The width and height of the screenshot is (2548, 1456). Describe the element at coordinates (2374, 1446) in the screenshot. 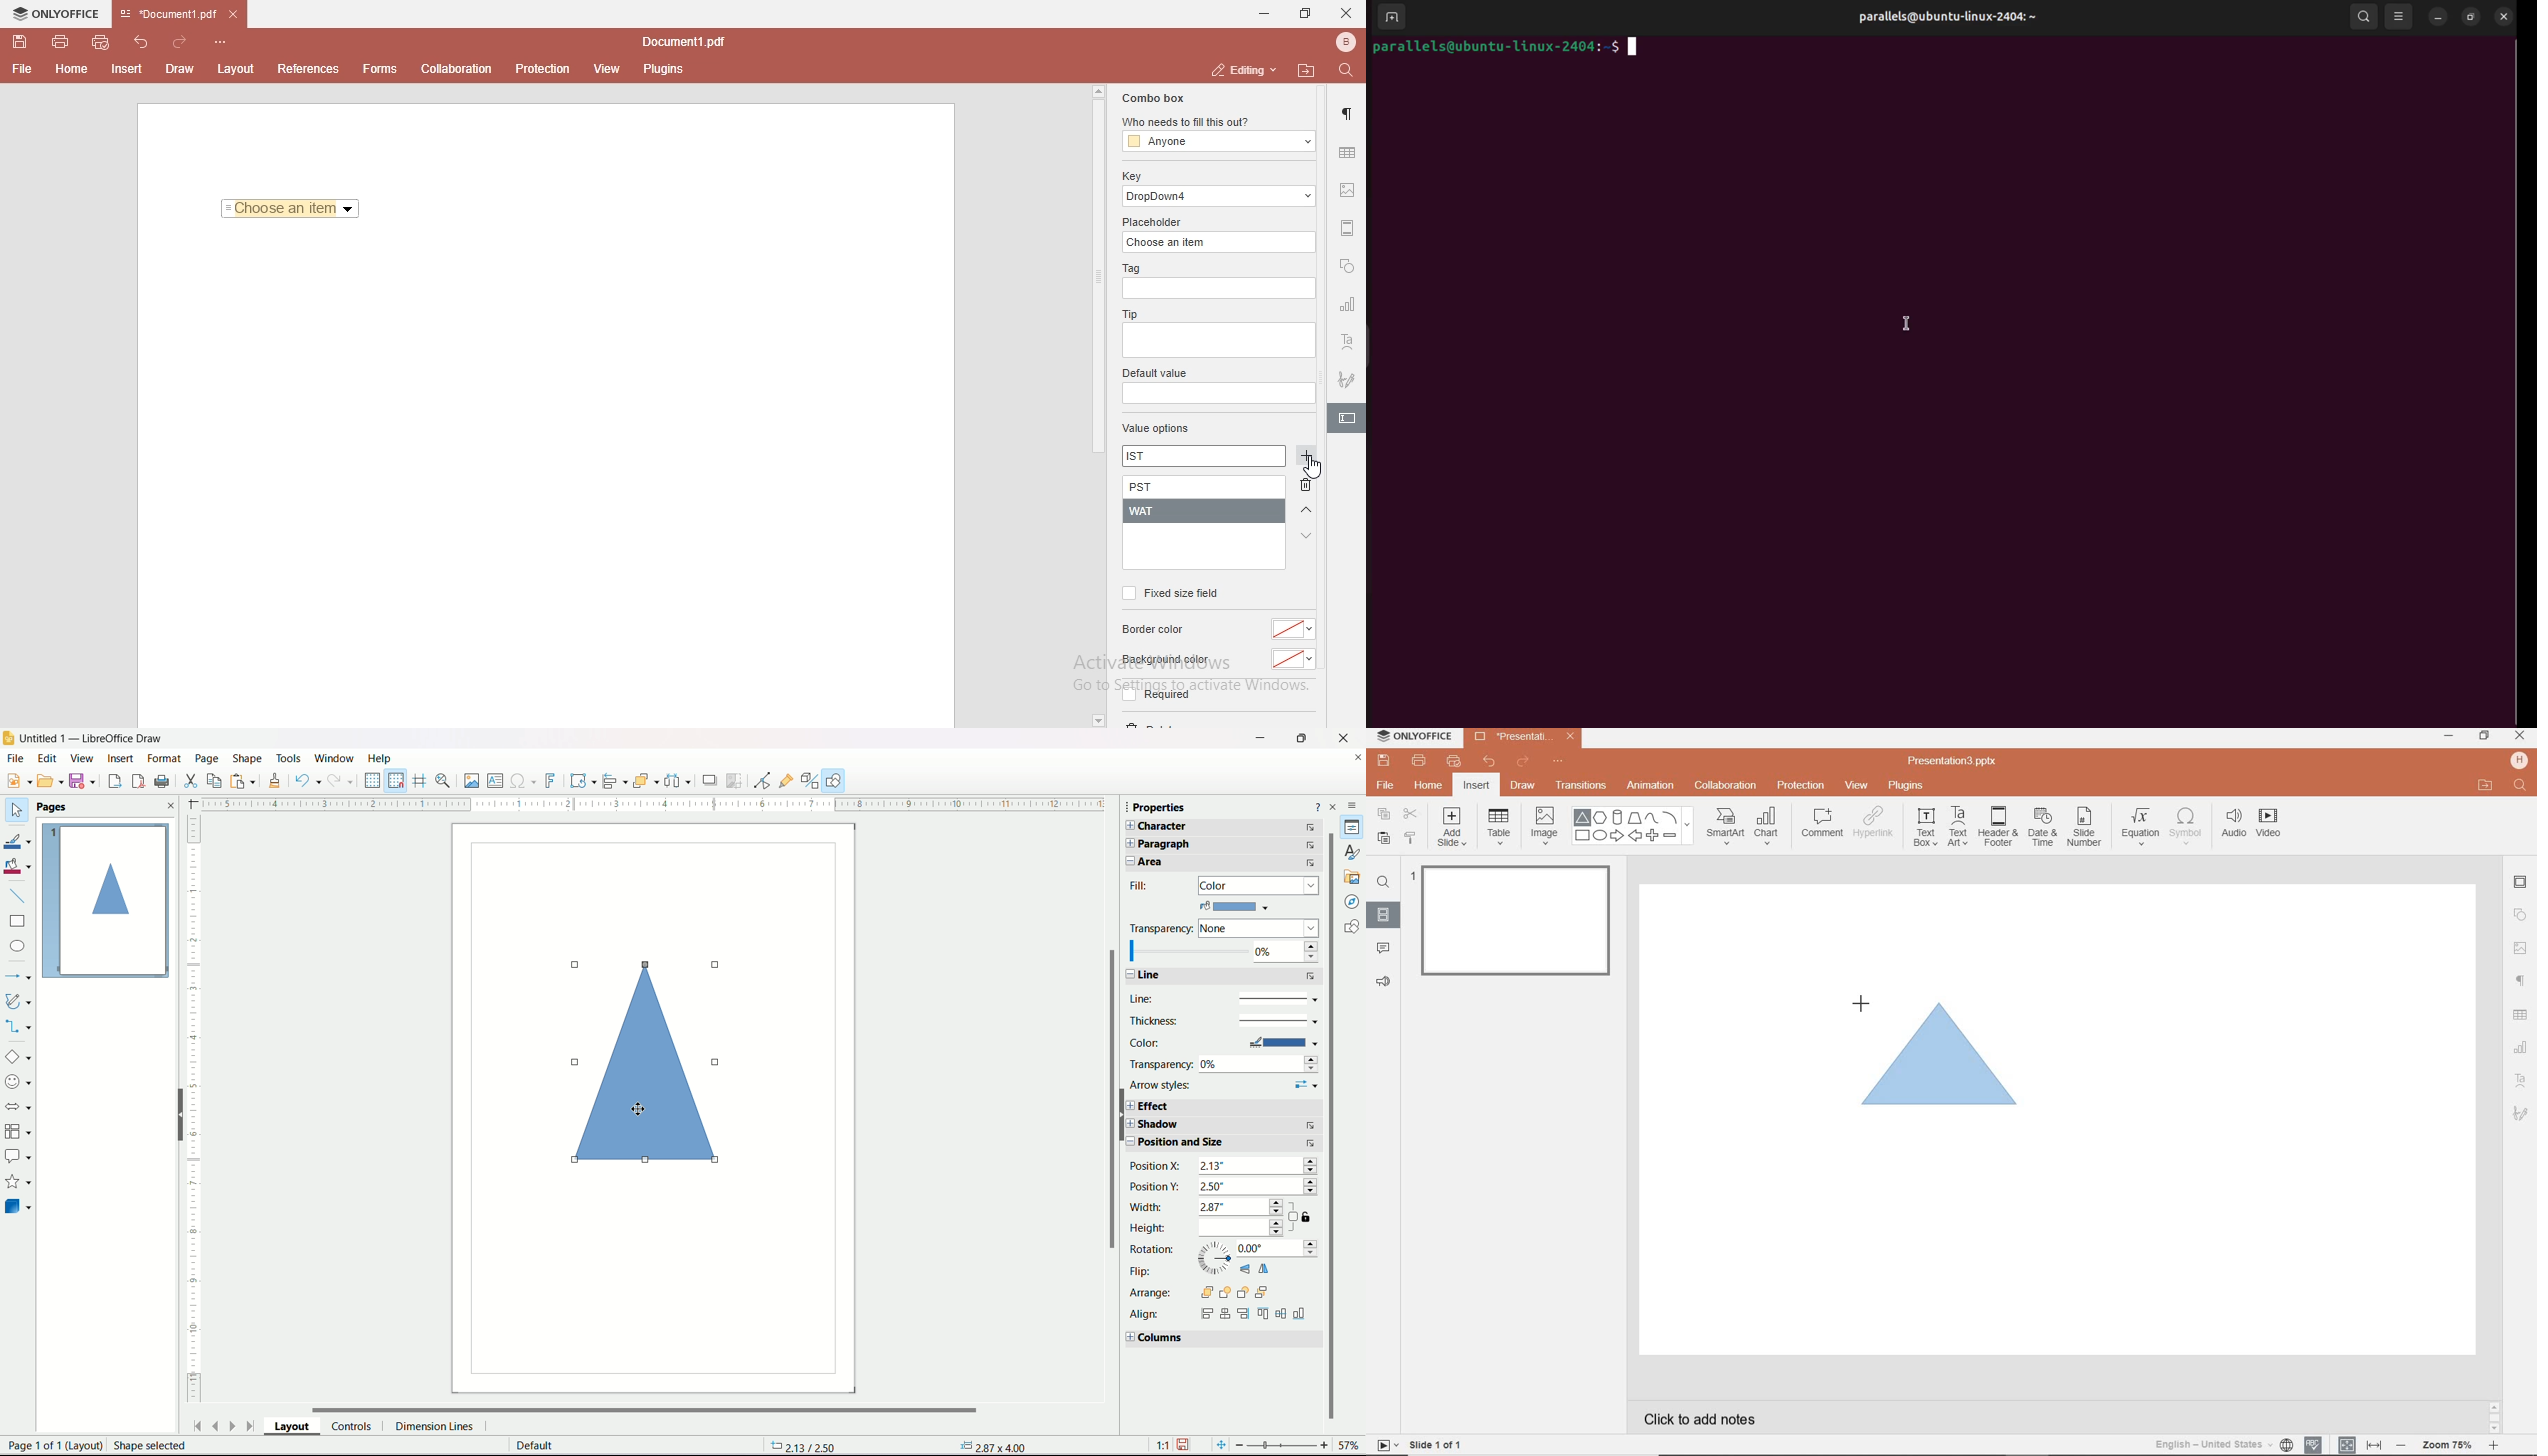

I see `FIT TO WIDTH` at that location.